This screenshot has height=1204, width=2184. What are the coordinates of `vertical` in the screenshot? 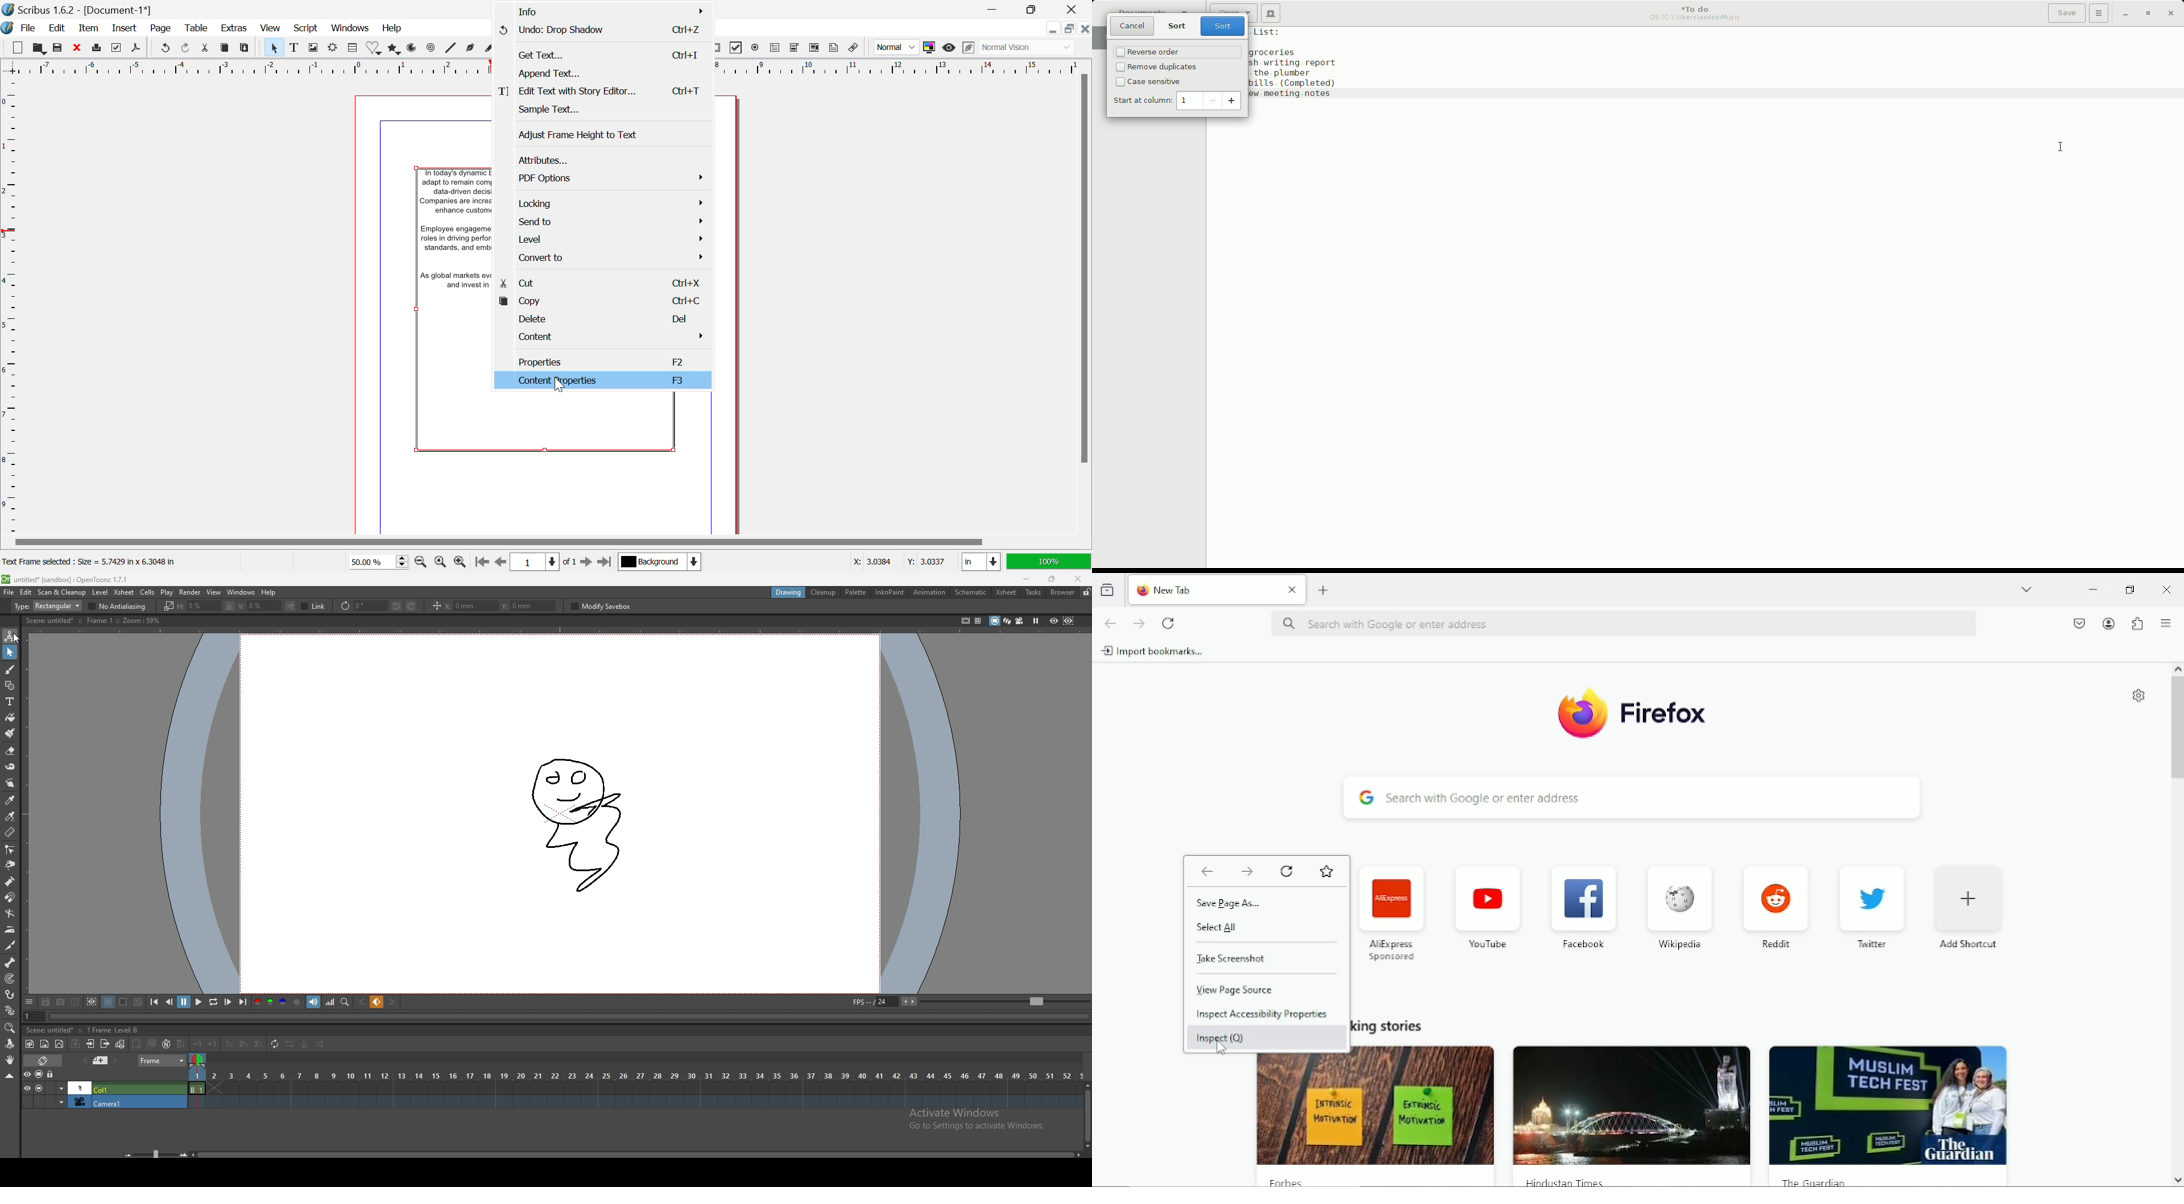 It's located at (259, 606).